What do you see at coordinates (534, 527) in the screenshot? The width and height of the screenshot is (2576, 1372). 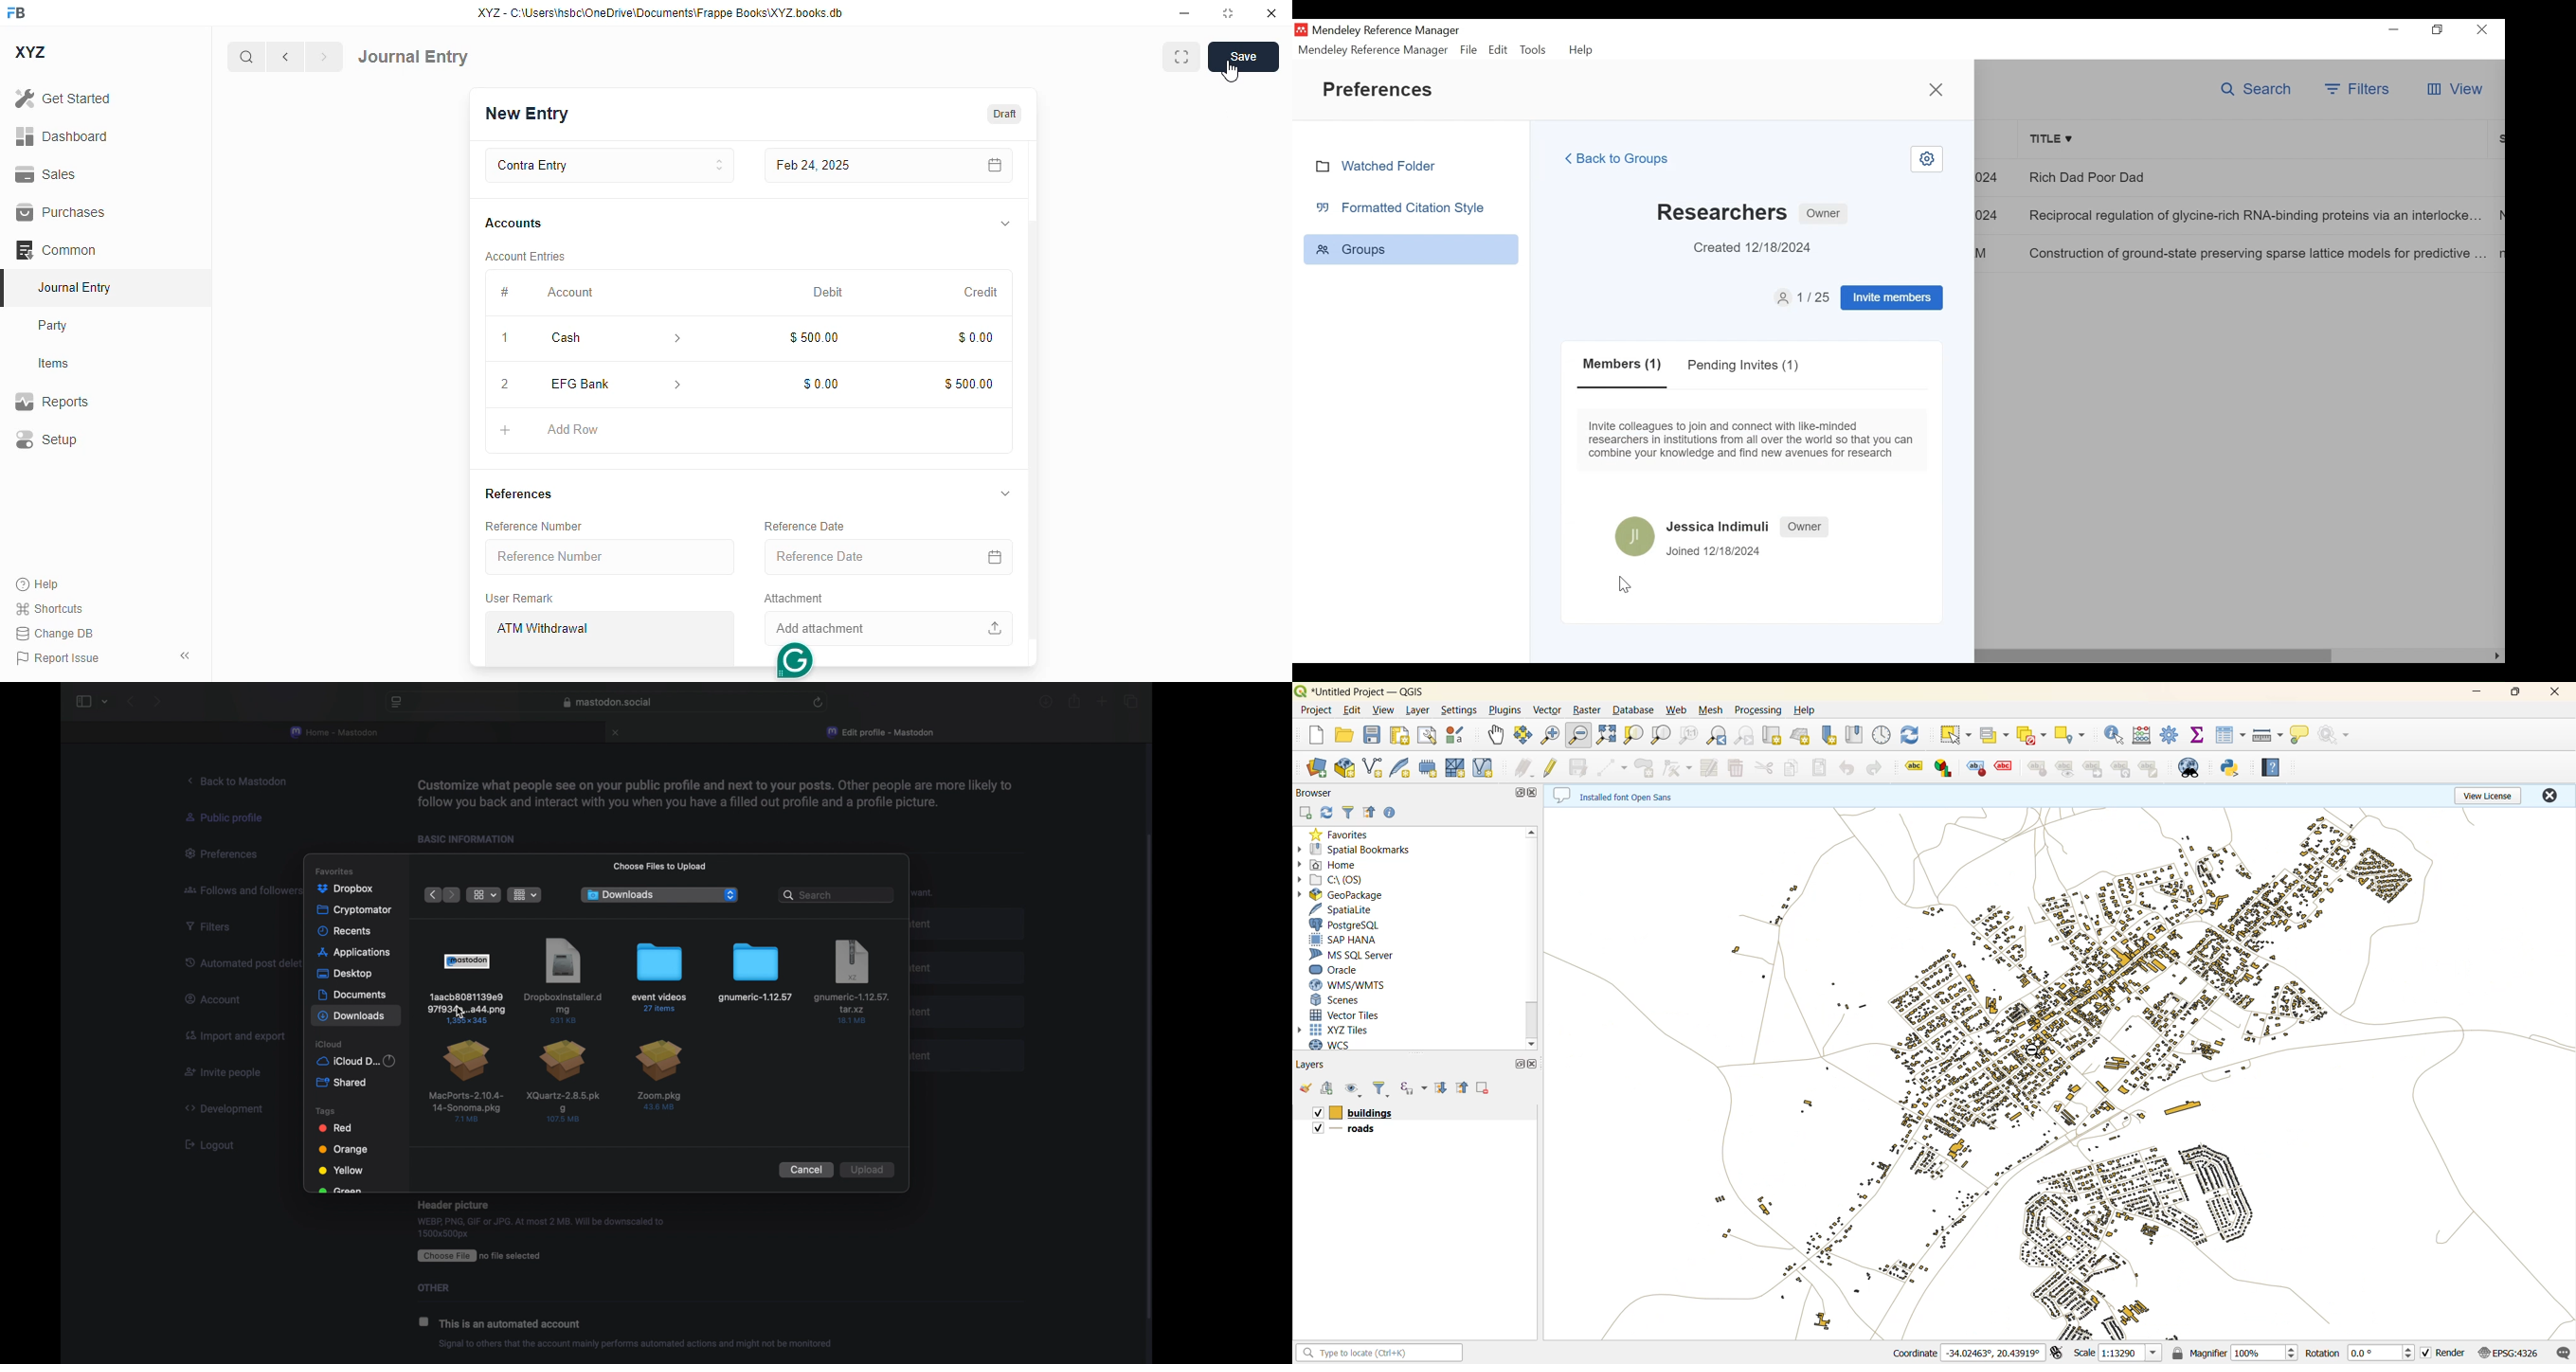 I see `reference number` at bounding box center [534, 527].